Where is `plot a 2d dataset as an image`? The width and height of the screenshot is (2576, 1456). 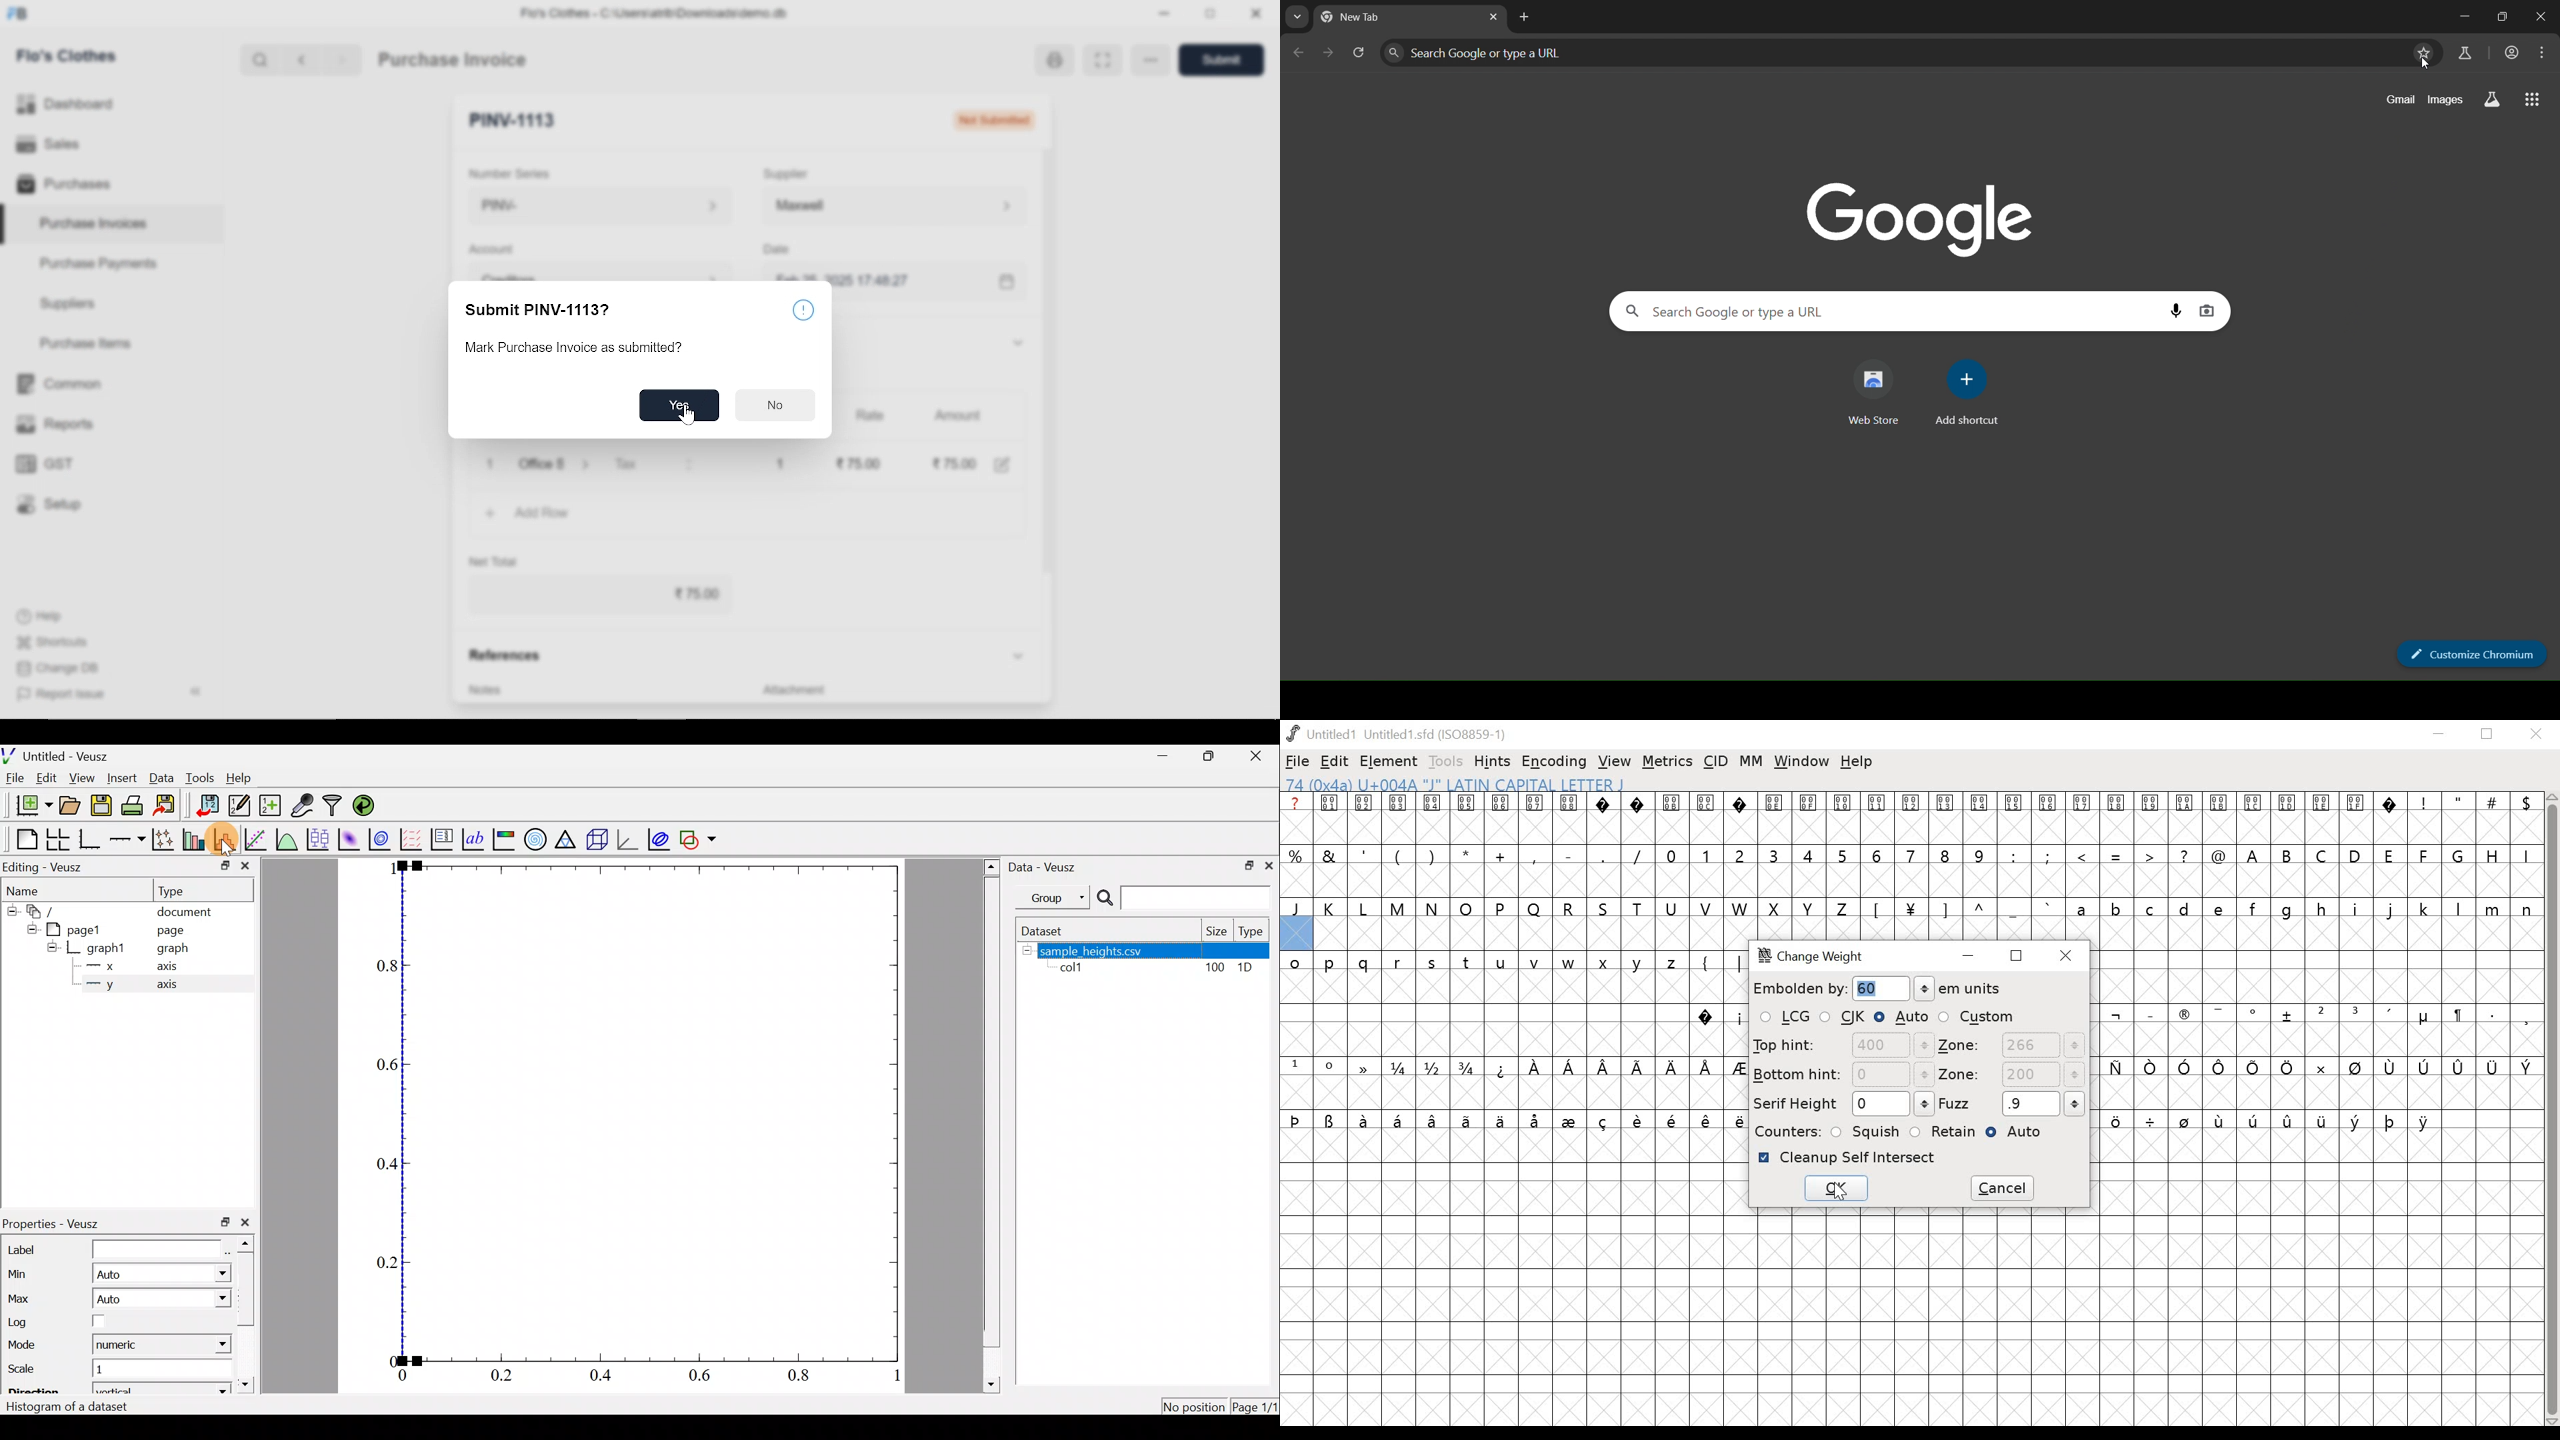
plot a 2d dataset as an image is located at coordinates (349, 838).